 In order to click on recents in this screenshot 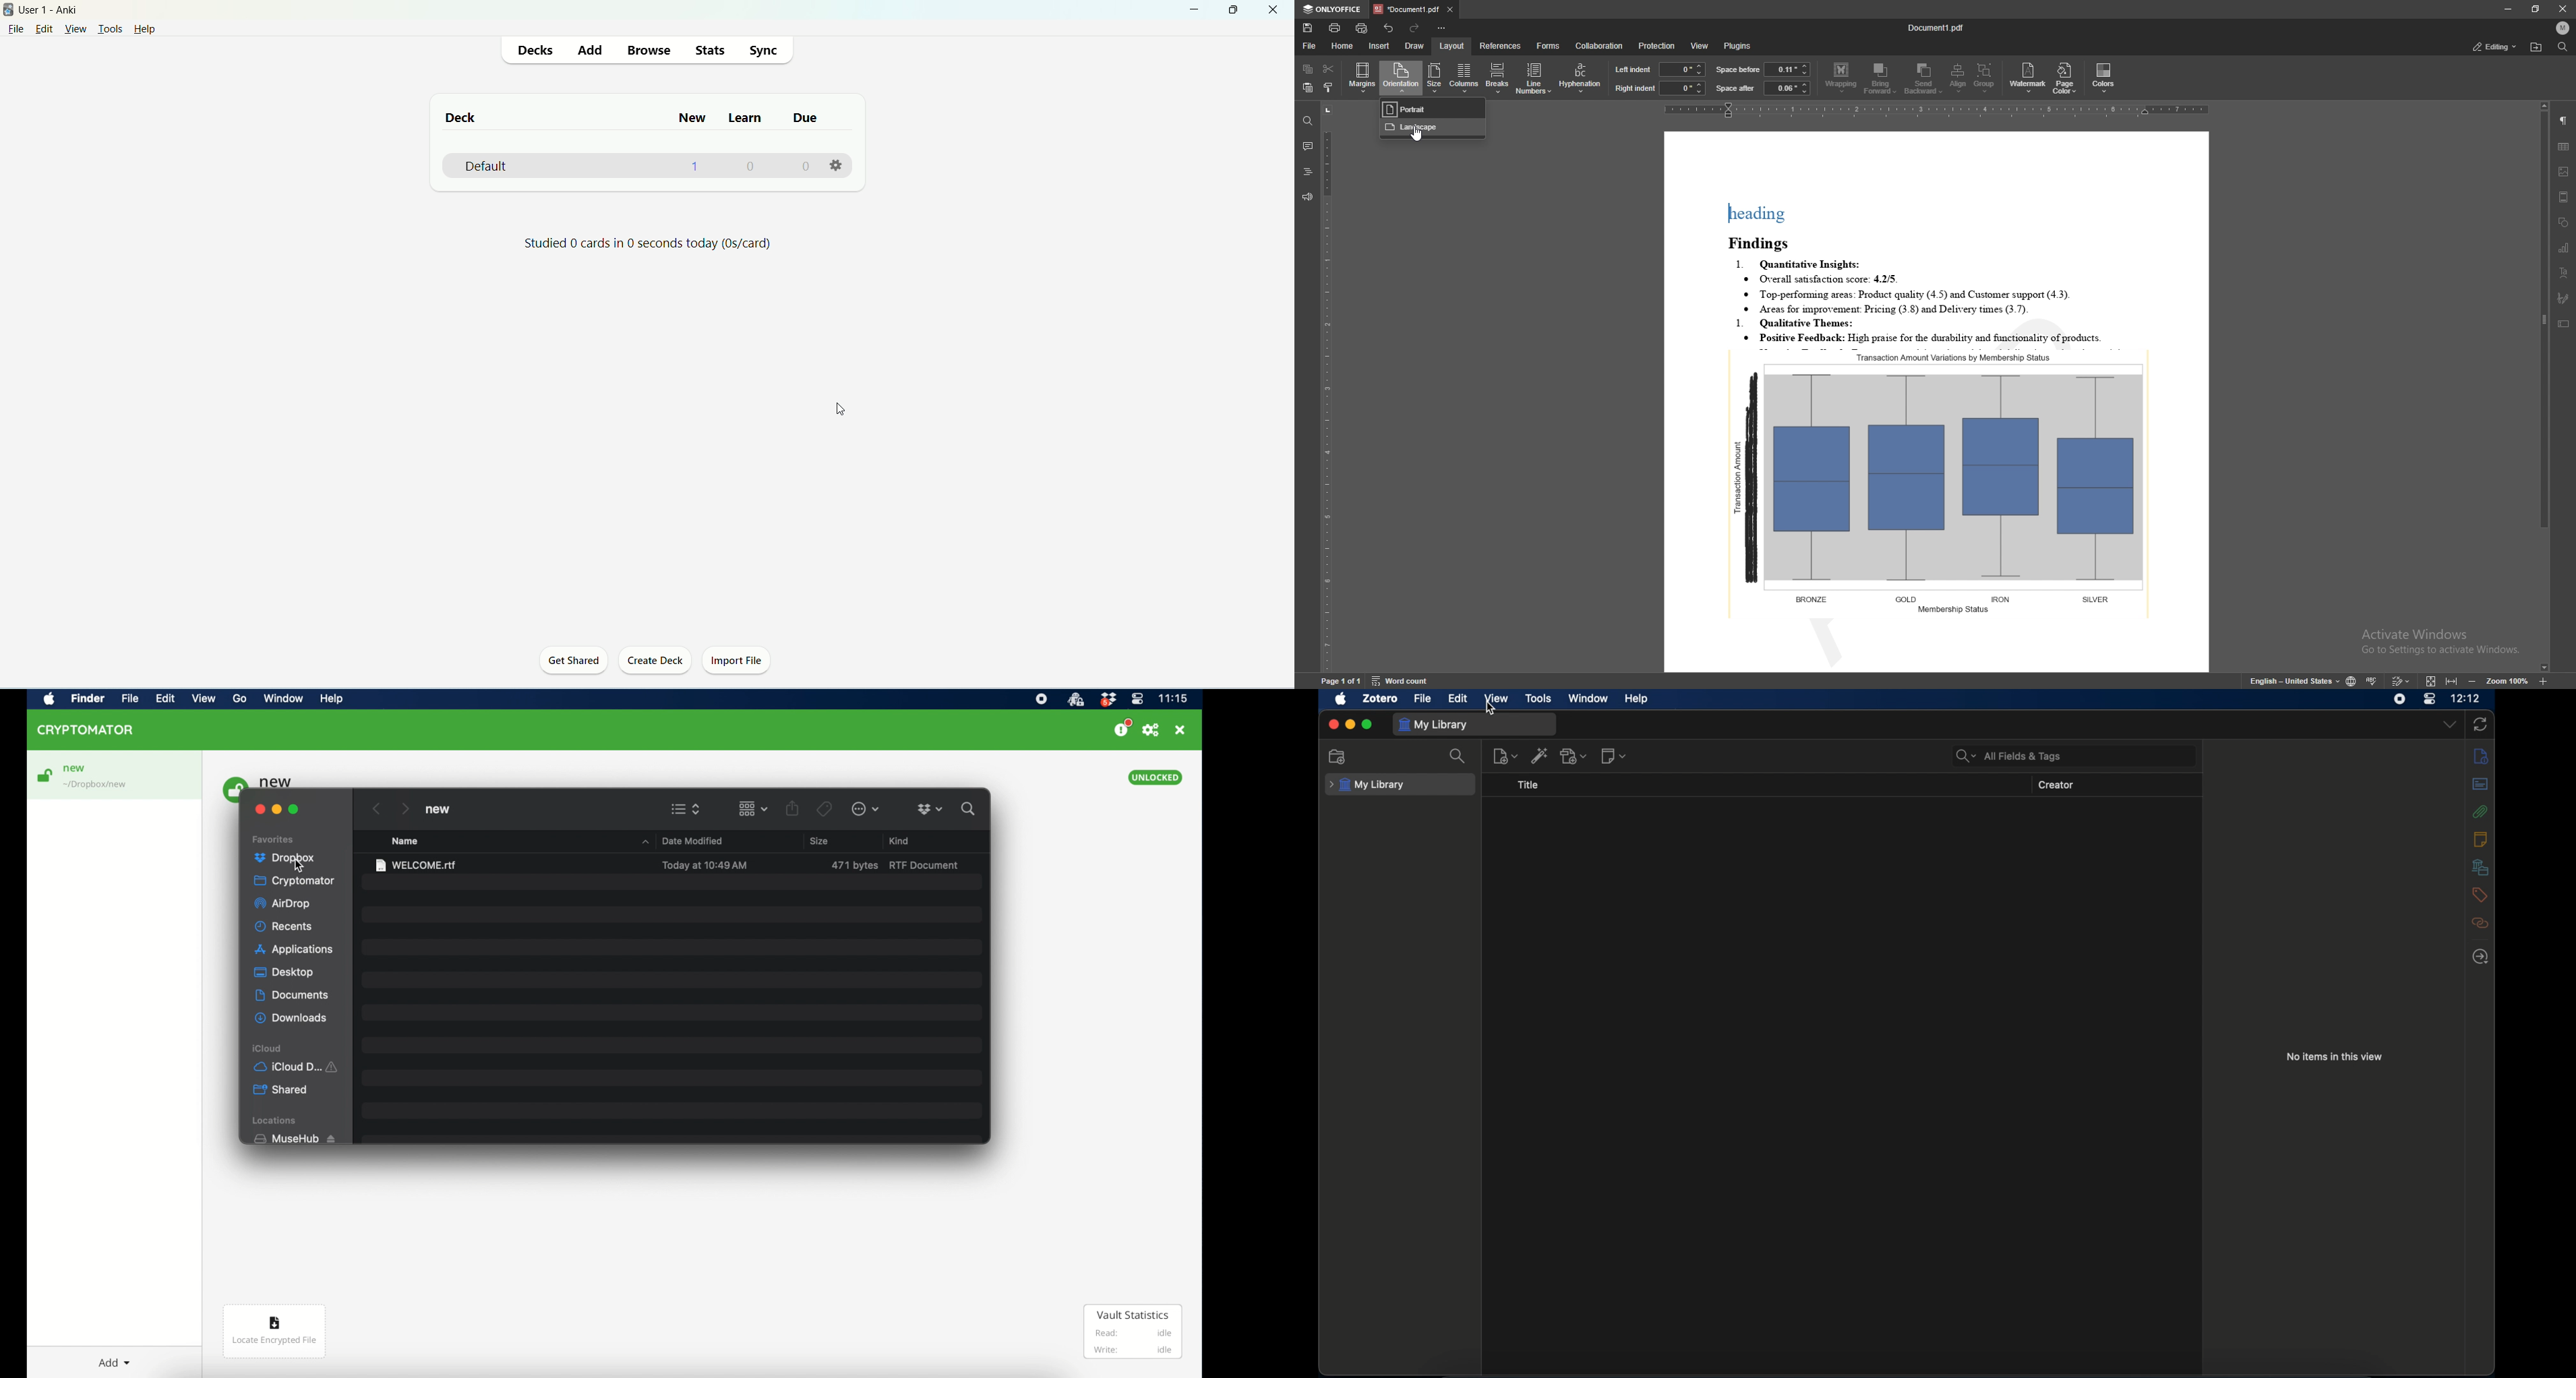, I will do `click(284, 926)`.